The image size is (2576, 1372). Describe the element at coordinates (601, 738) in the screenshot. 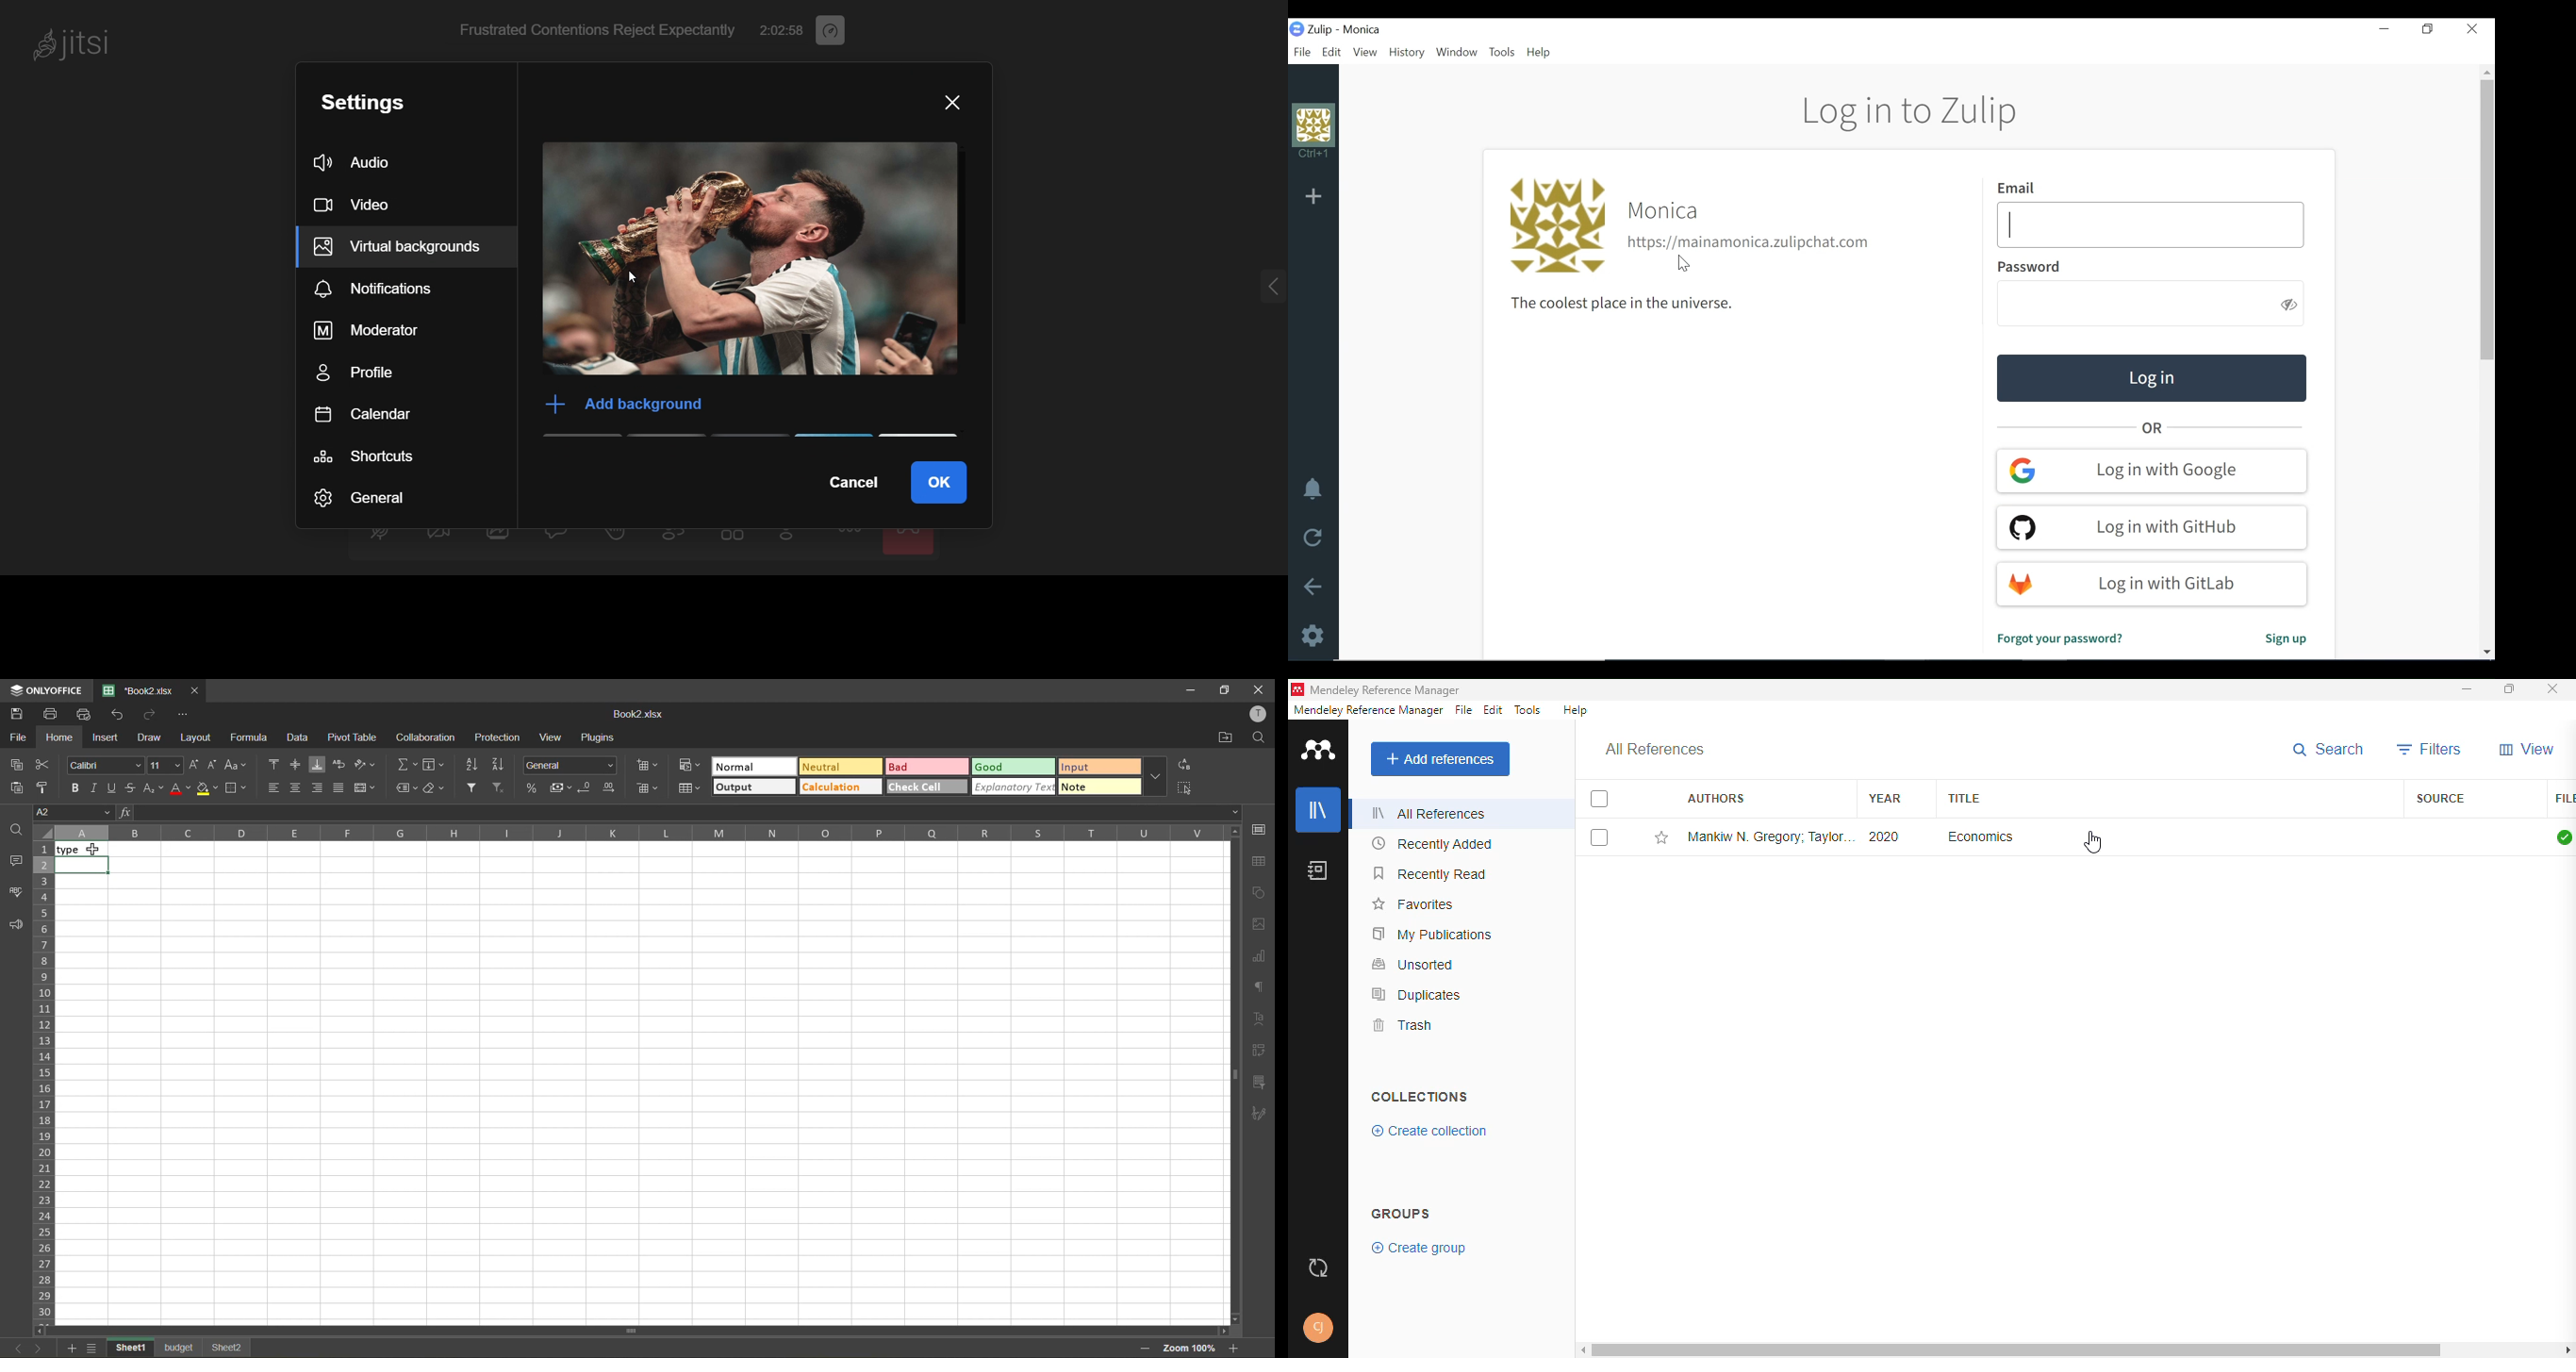

I see `plugins` at that location.